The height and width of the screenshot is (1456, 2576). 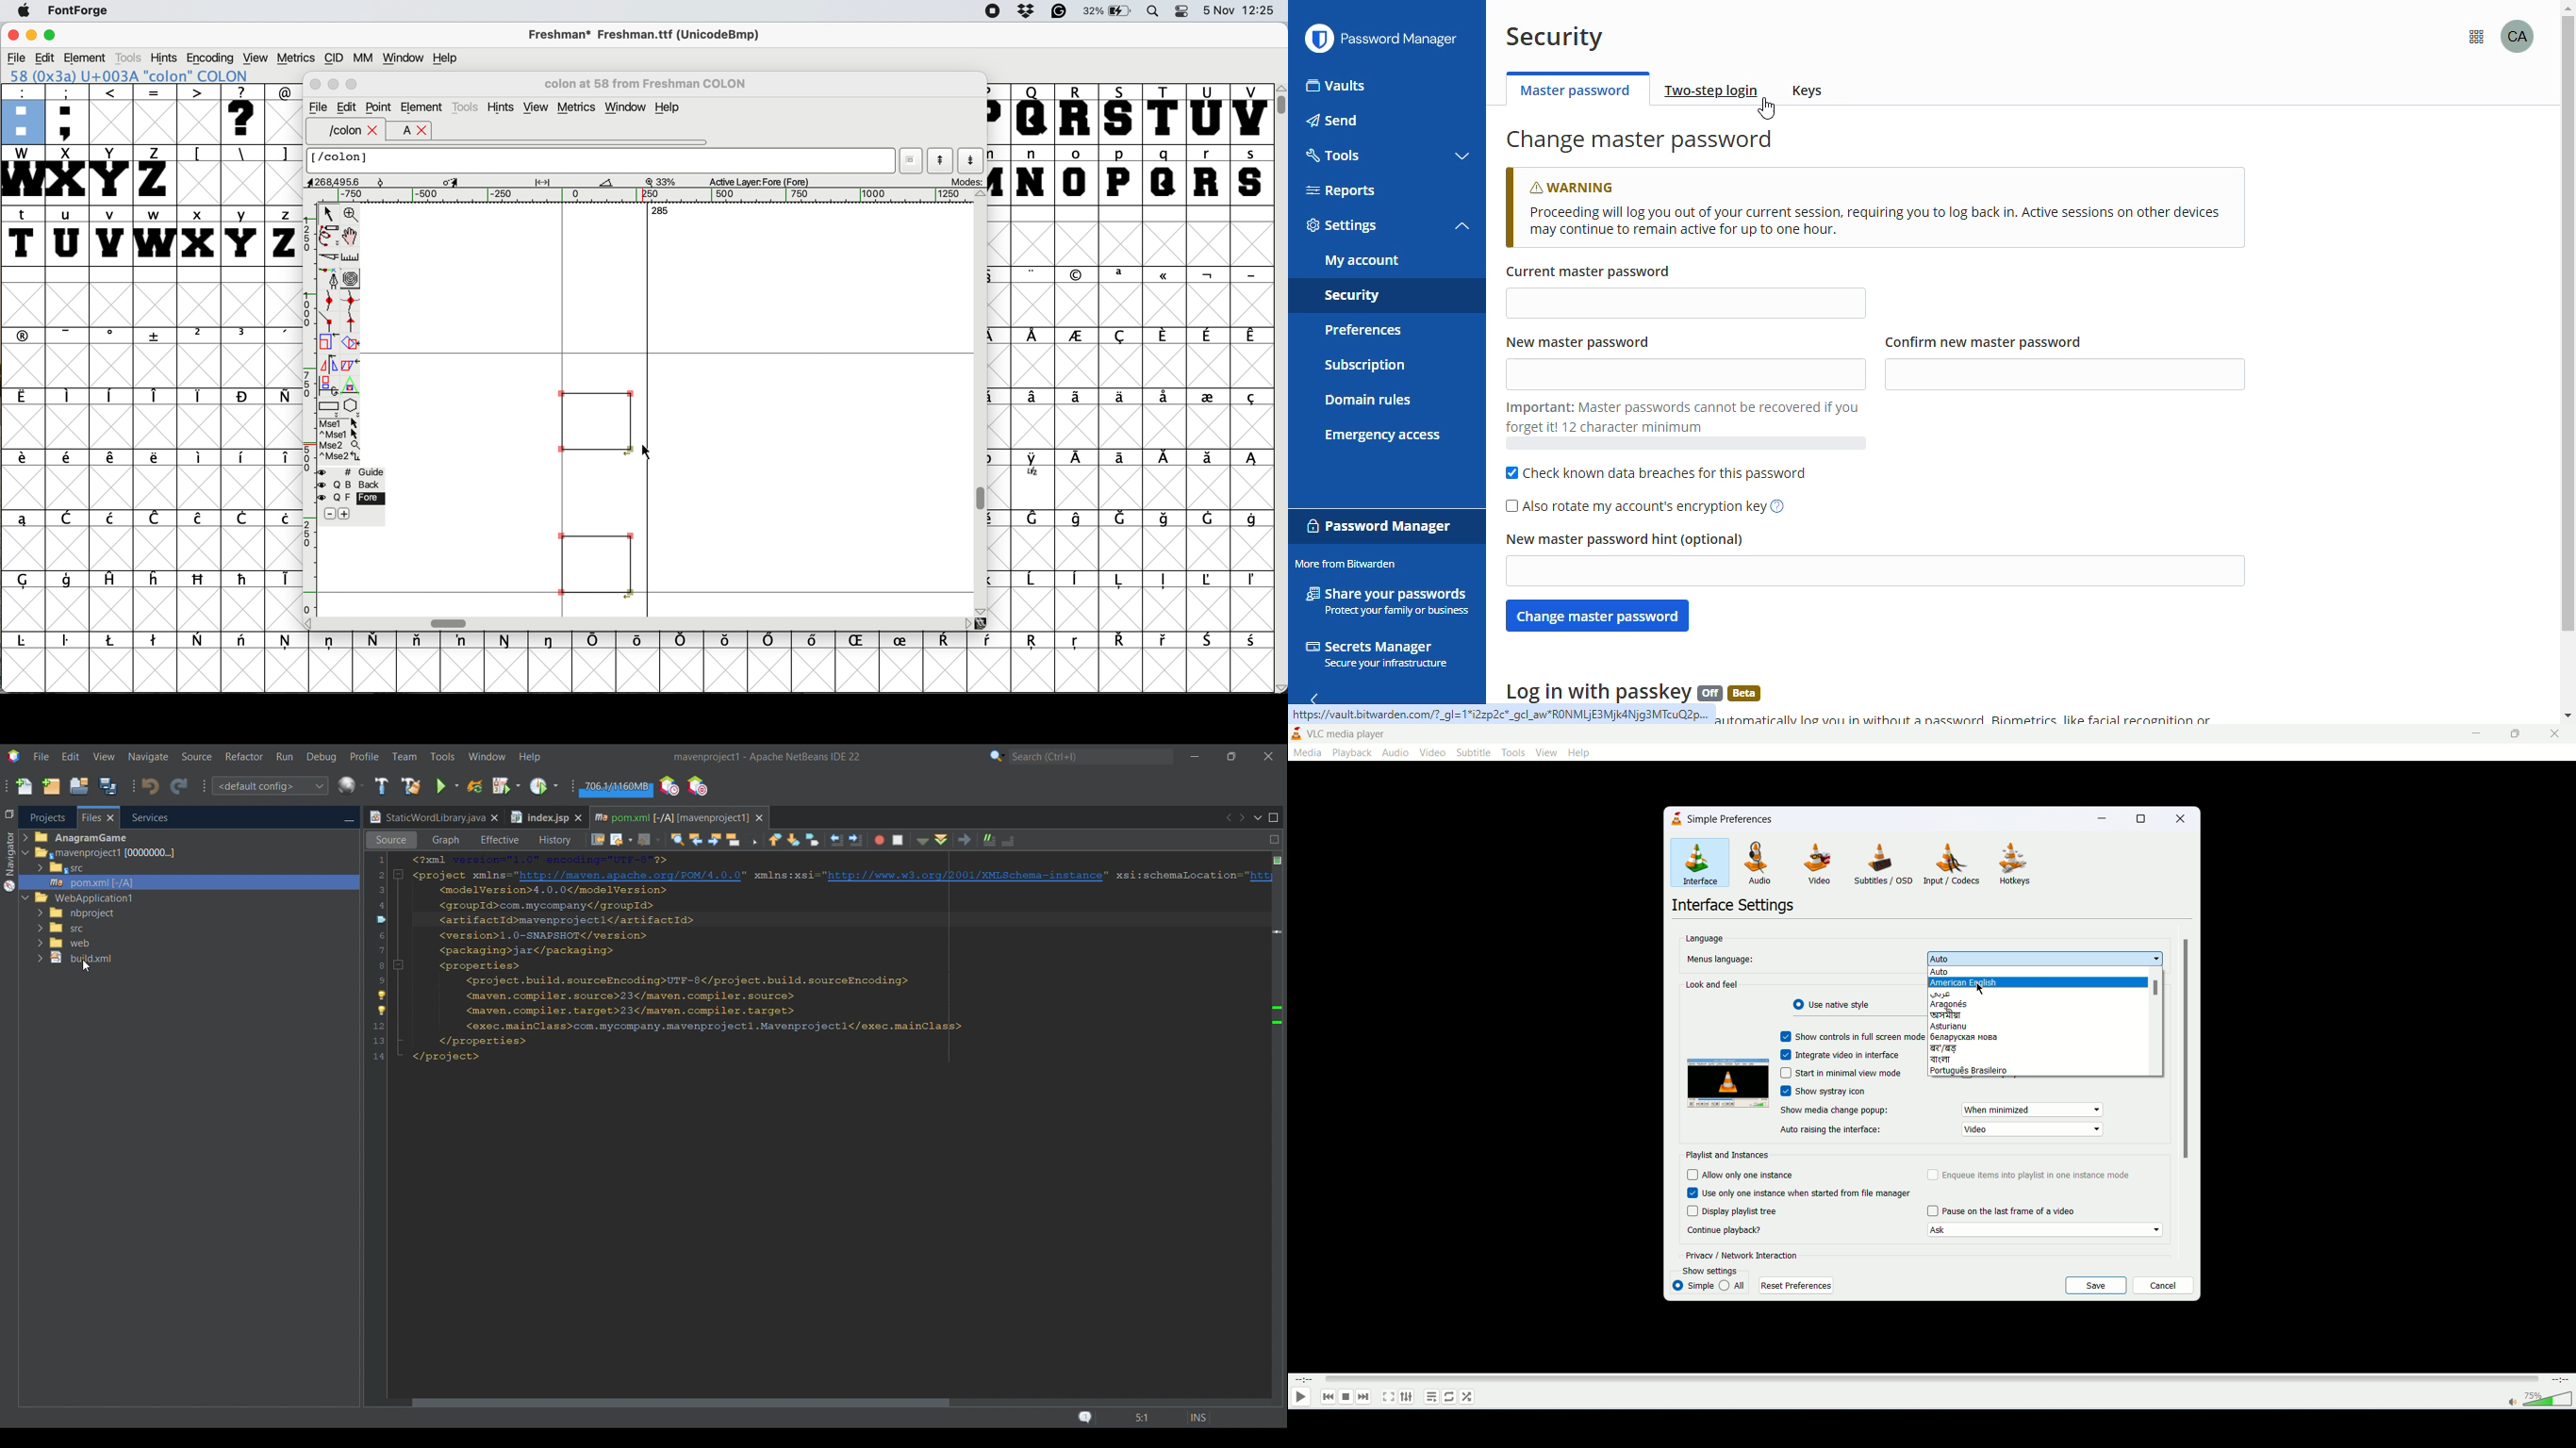 I want to click on hints, so click(x=501, y=107).